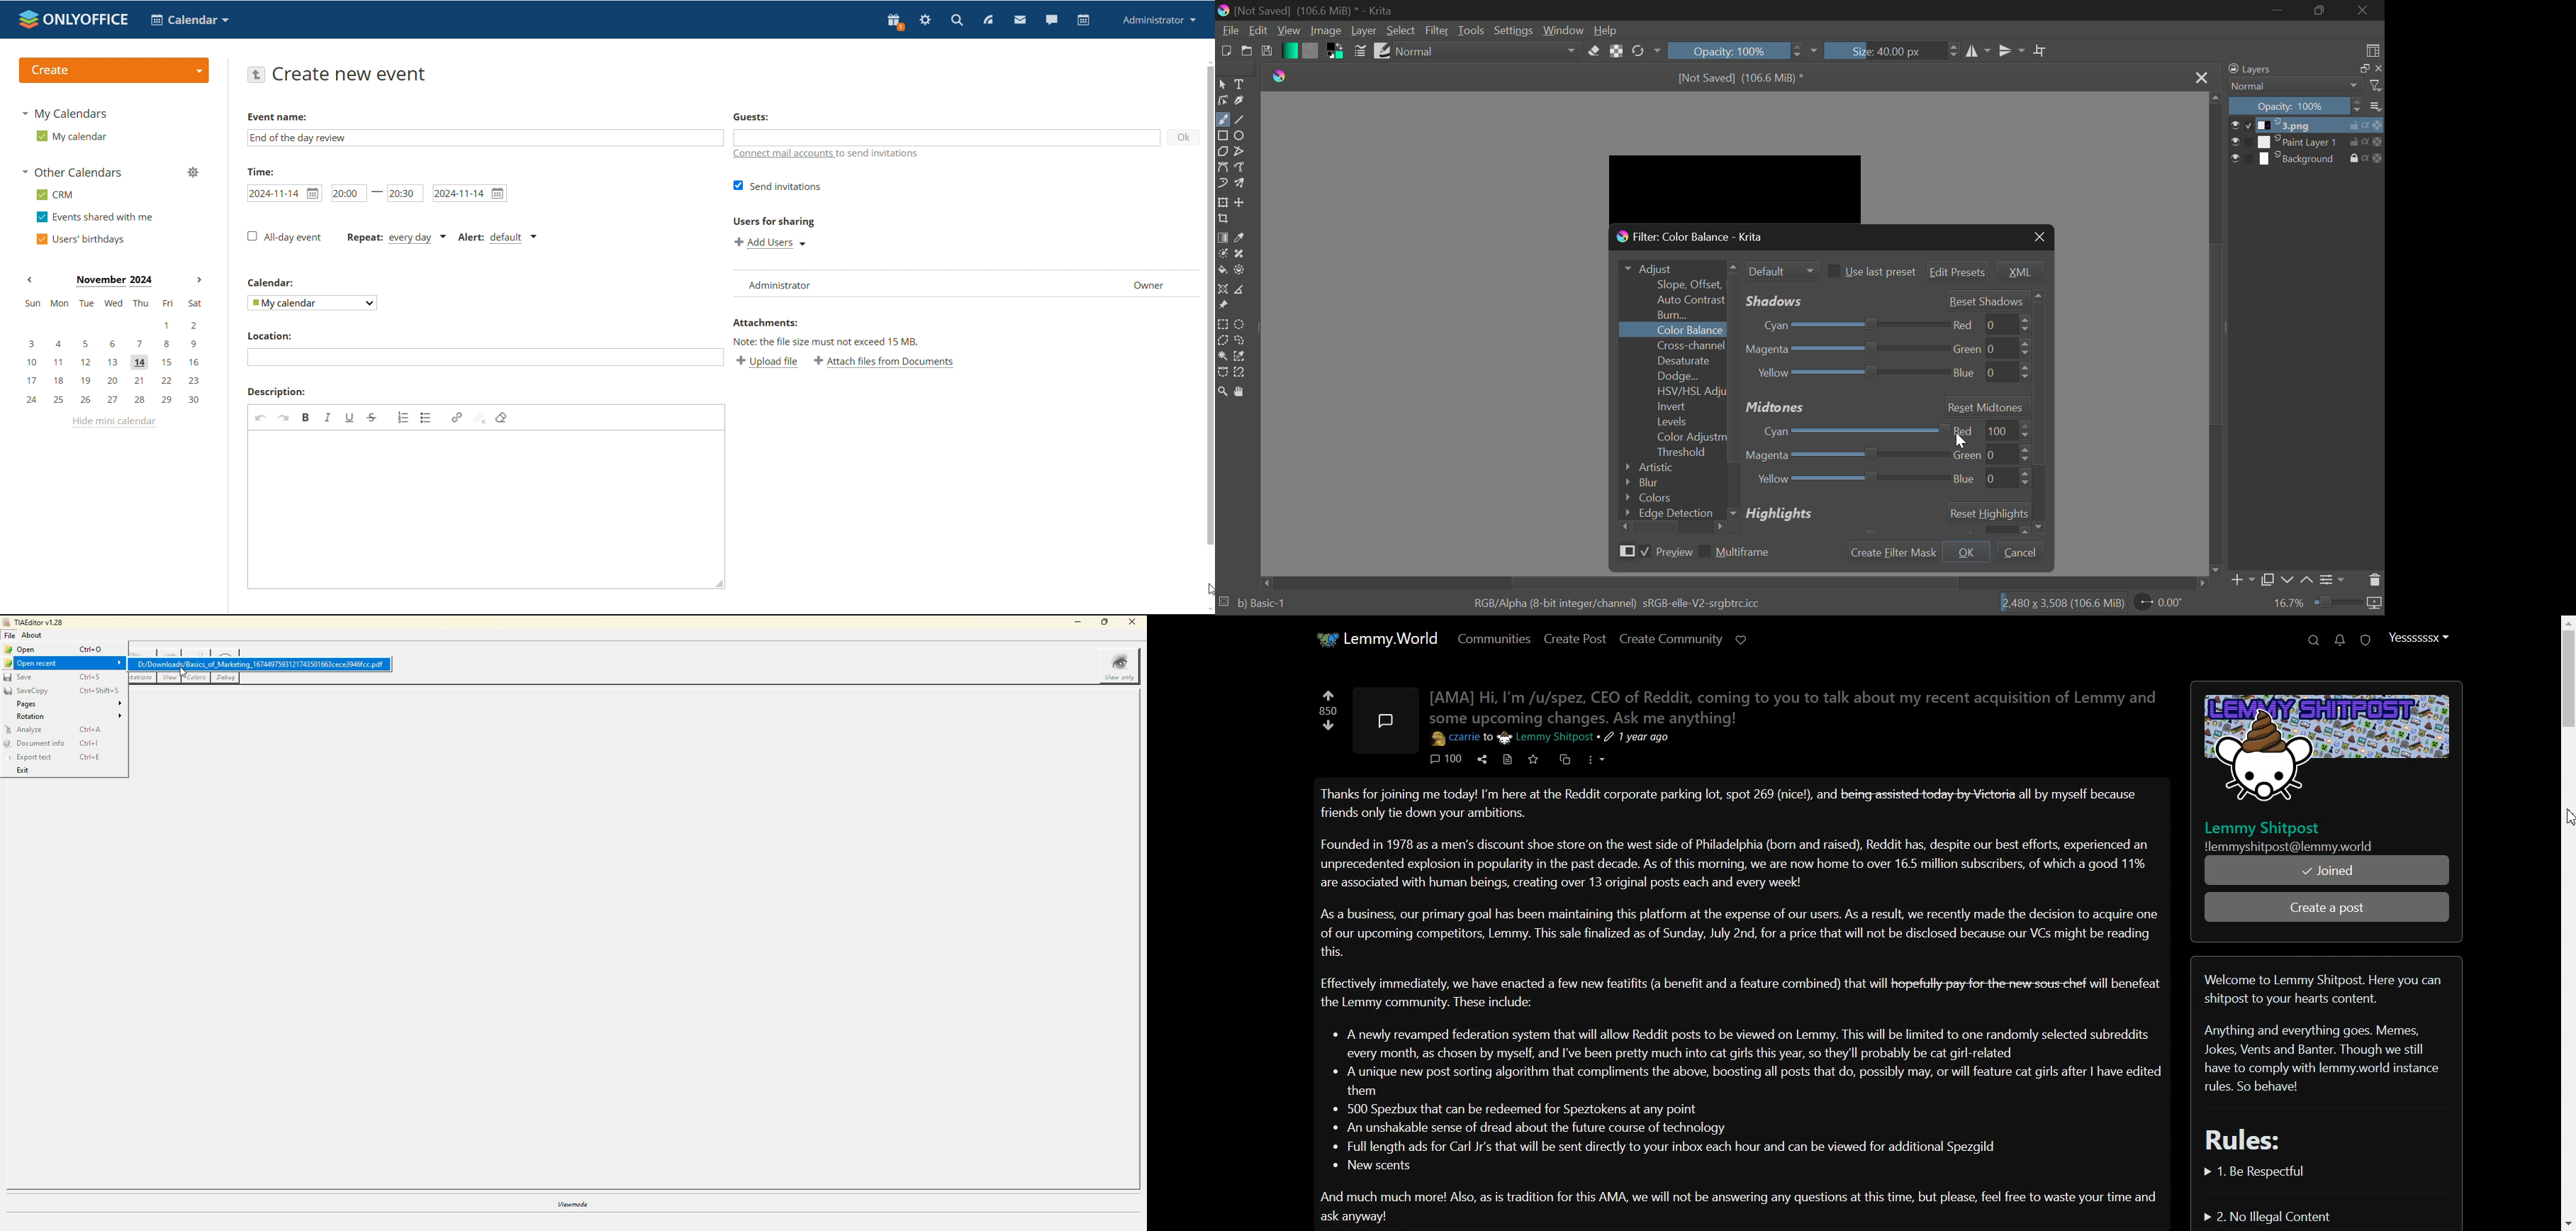 This screenshot has height=1232, width=2576. Describe the element at coordinates (1844, 374) in the screenshot. I see `Yellow-Blue Slider` at that location.